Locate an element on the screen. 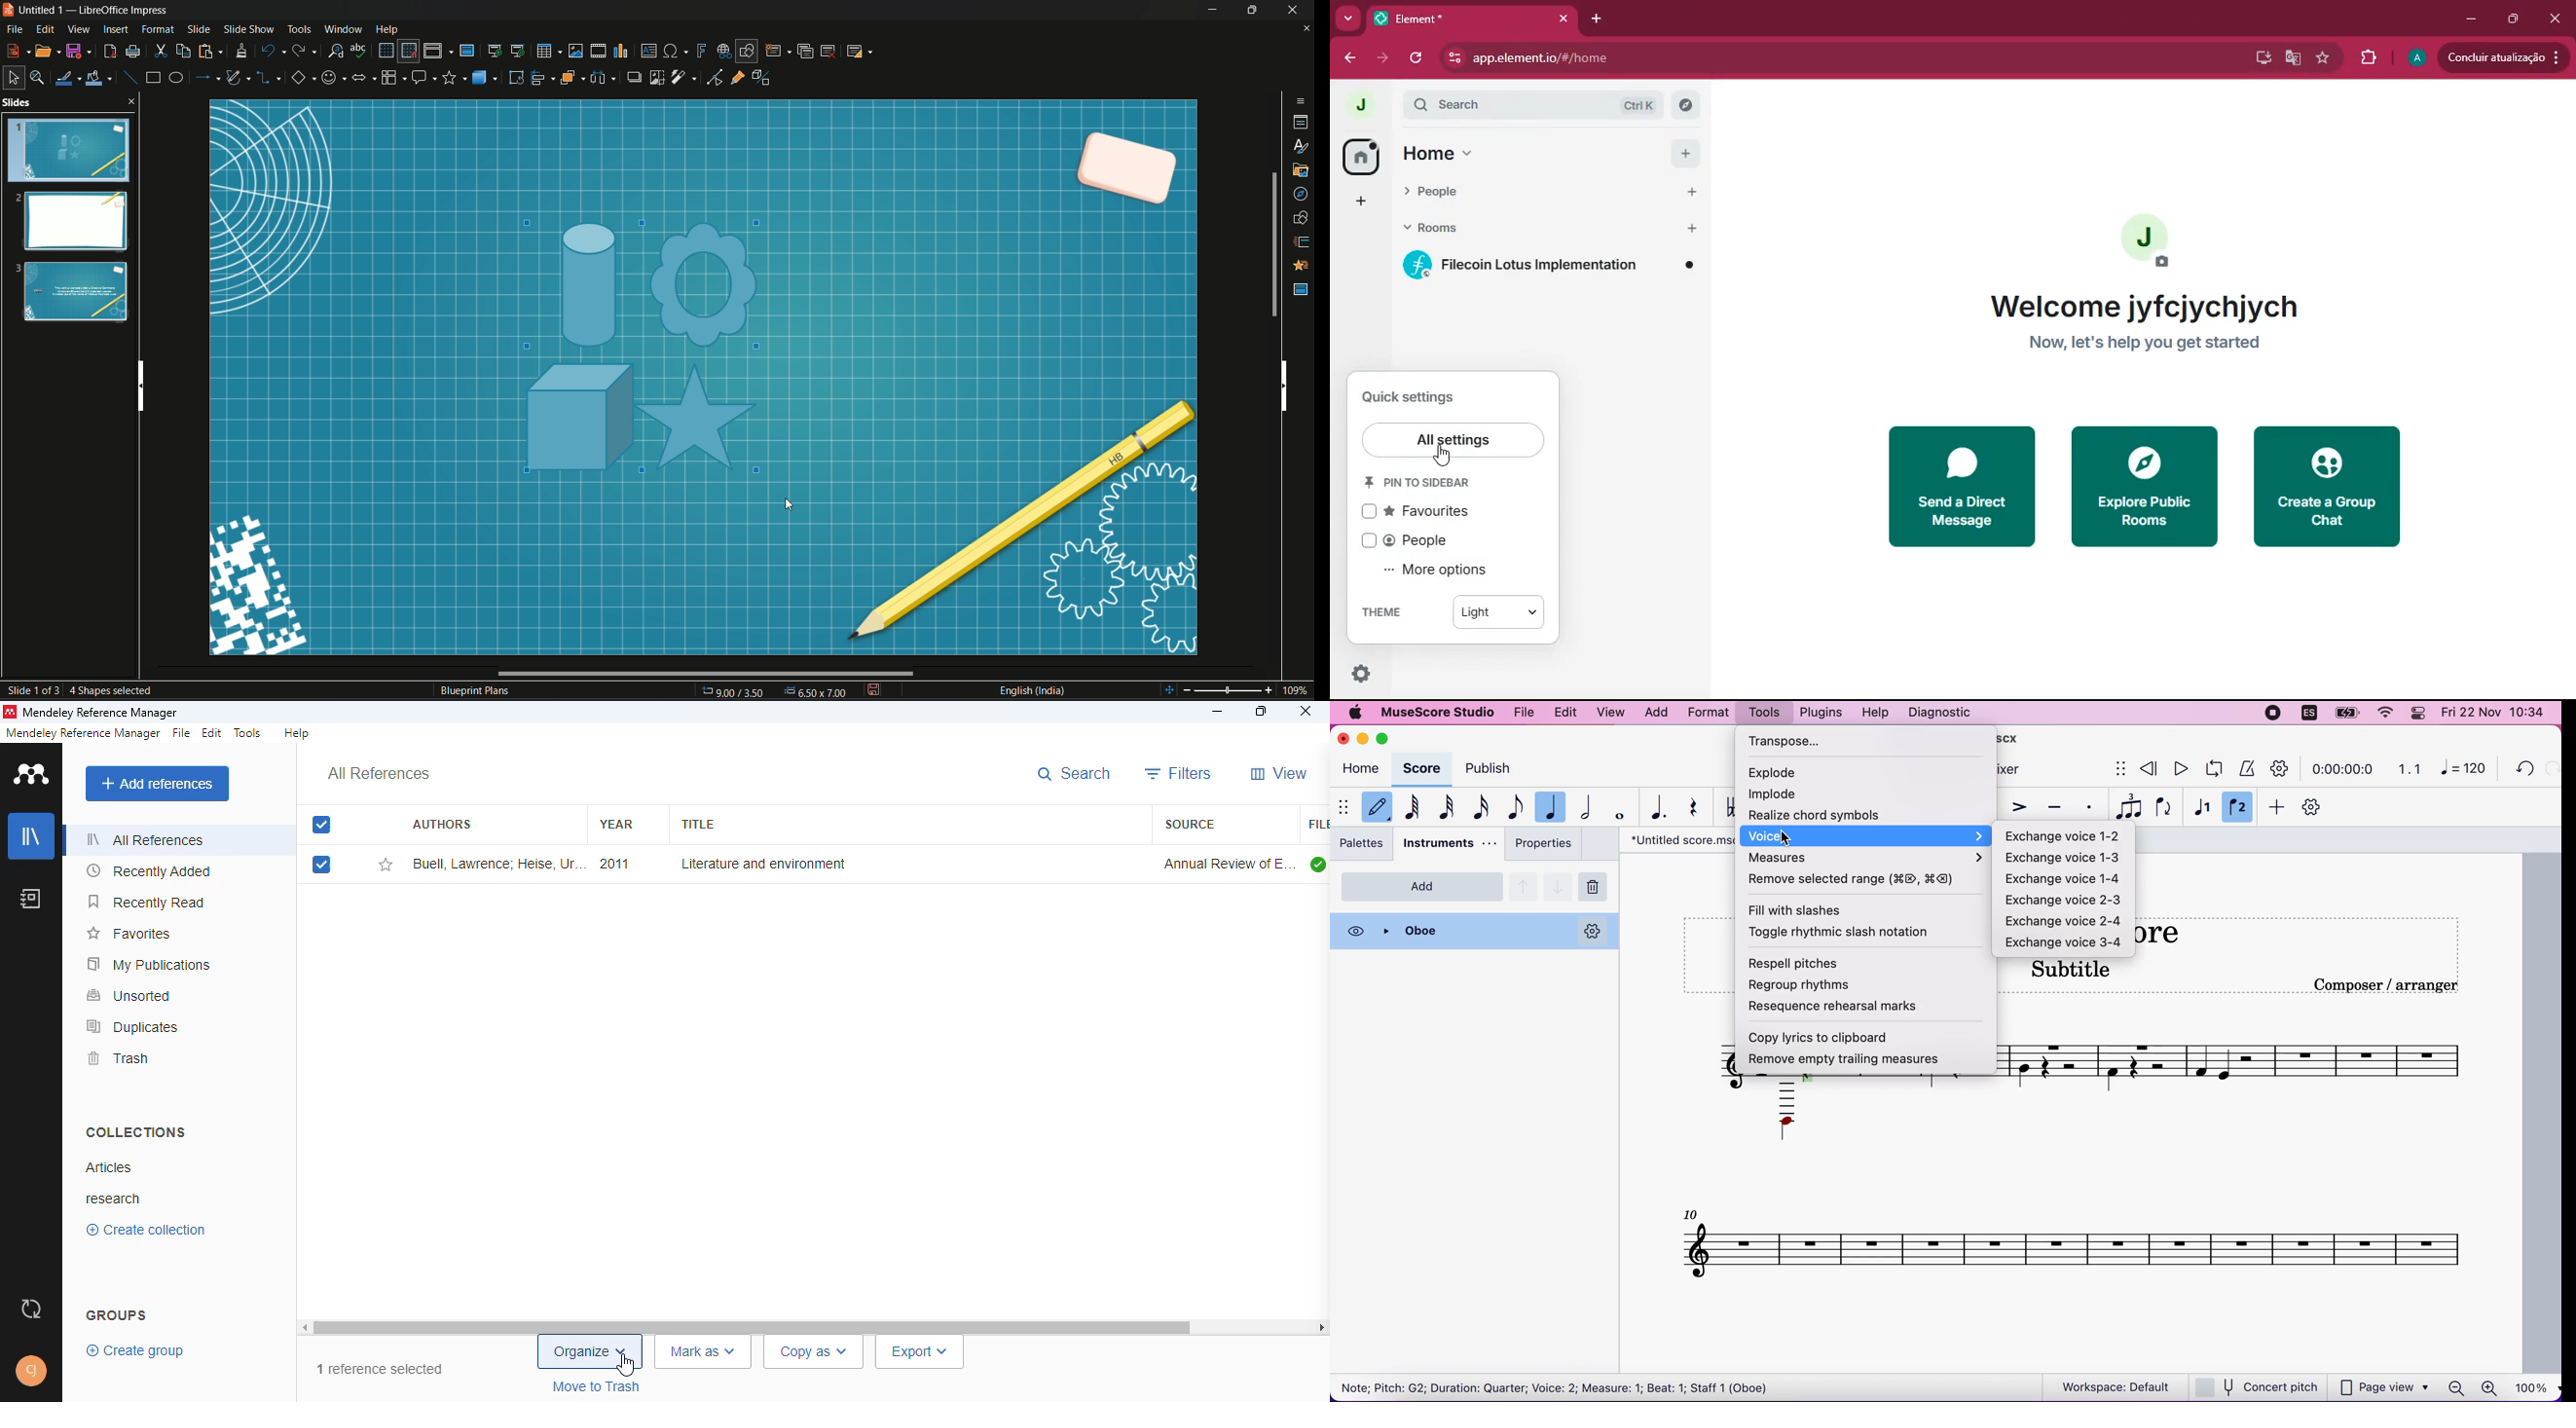 This screenshot has height=1428, width=2576. Page Dimensions is located at coordinates (776, 692).